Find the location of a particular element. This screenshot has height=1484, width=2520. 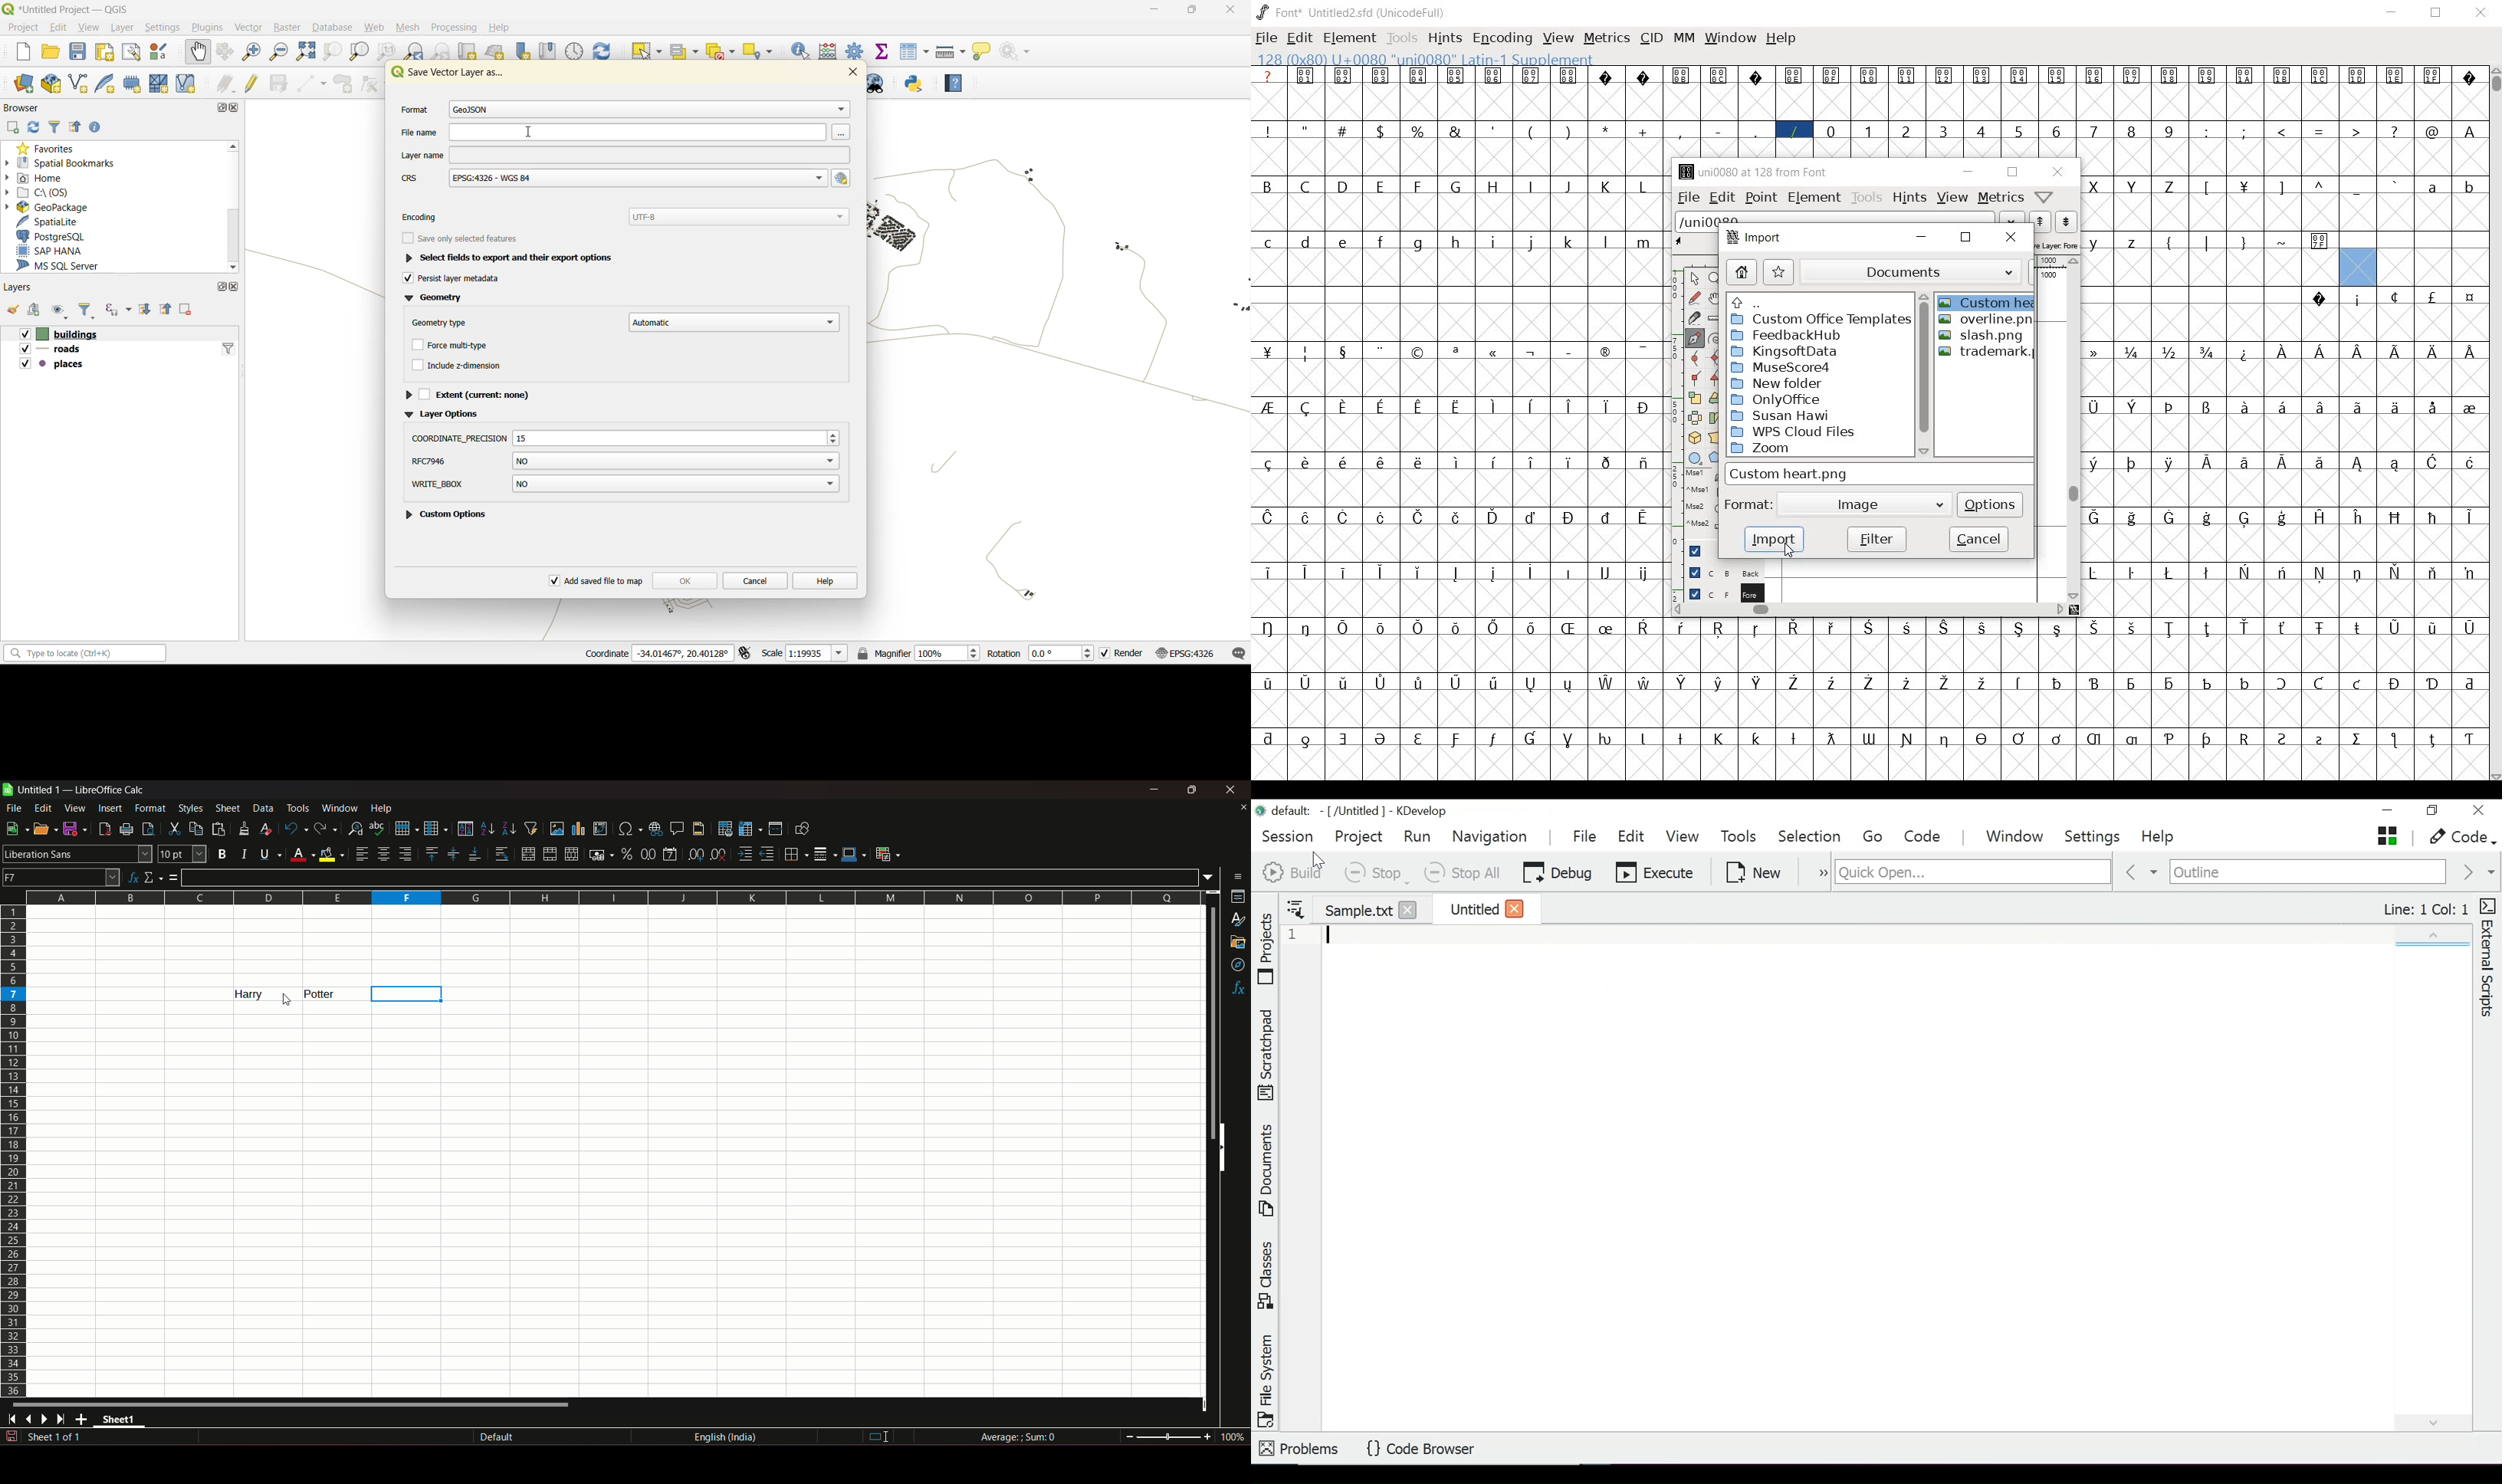

glyph is located at coordinates (1643, 464).